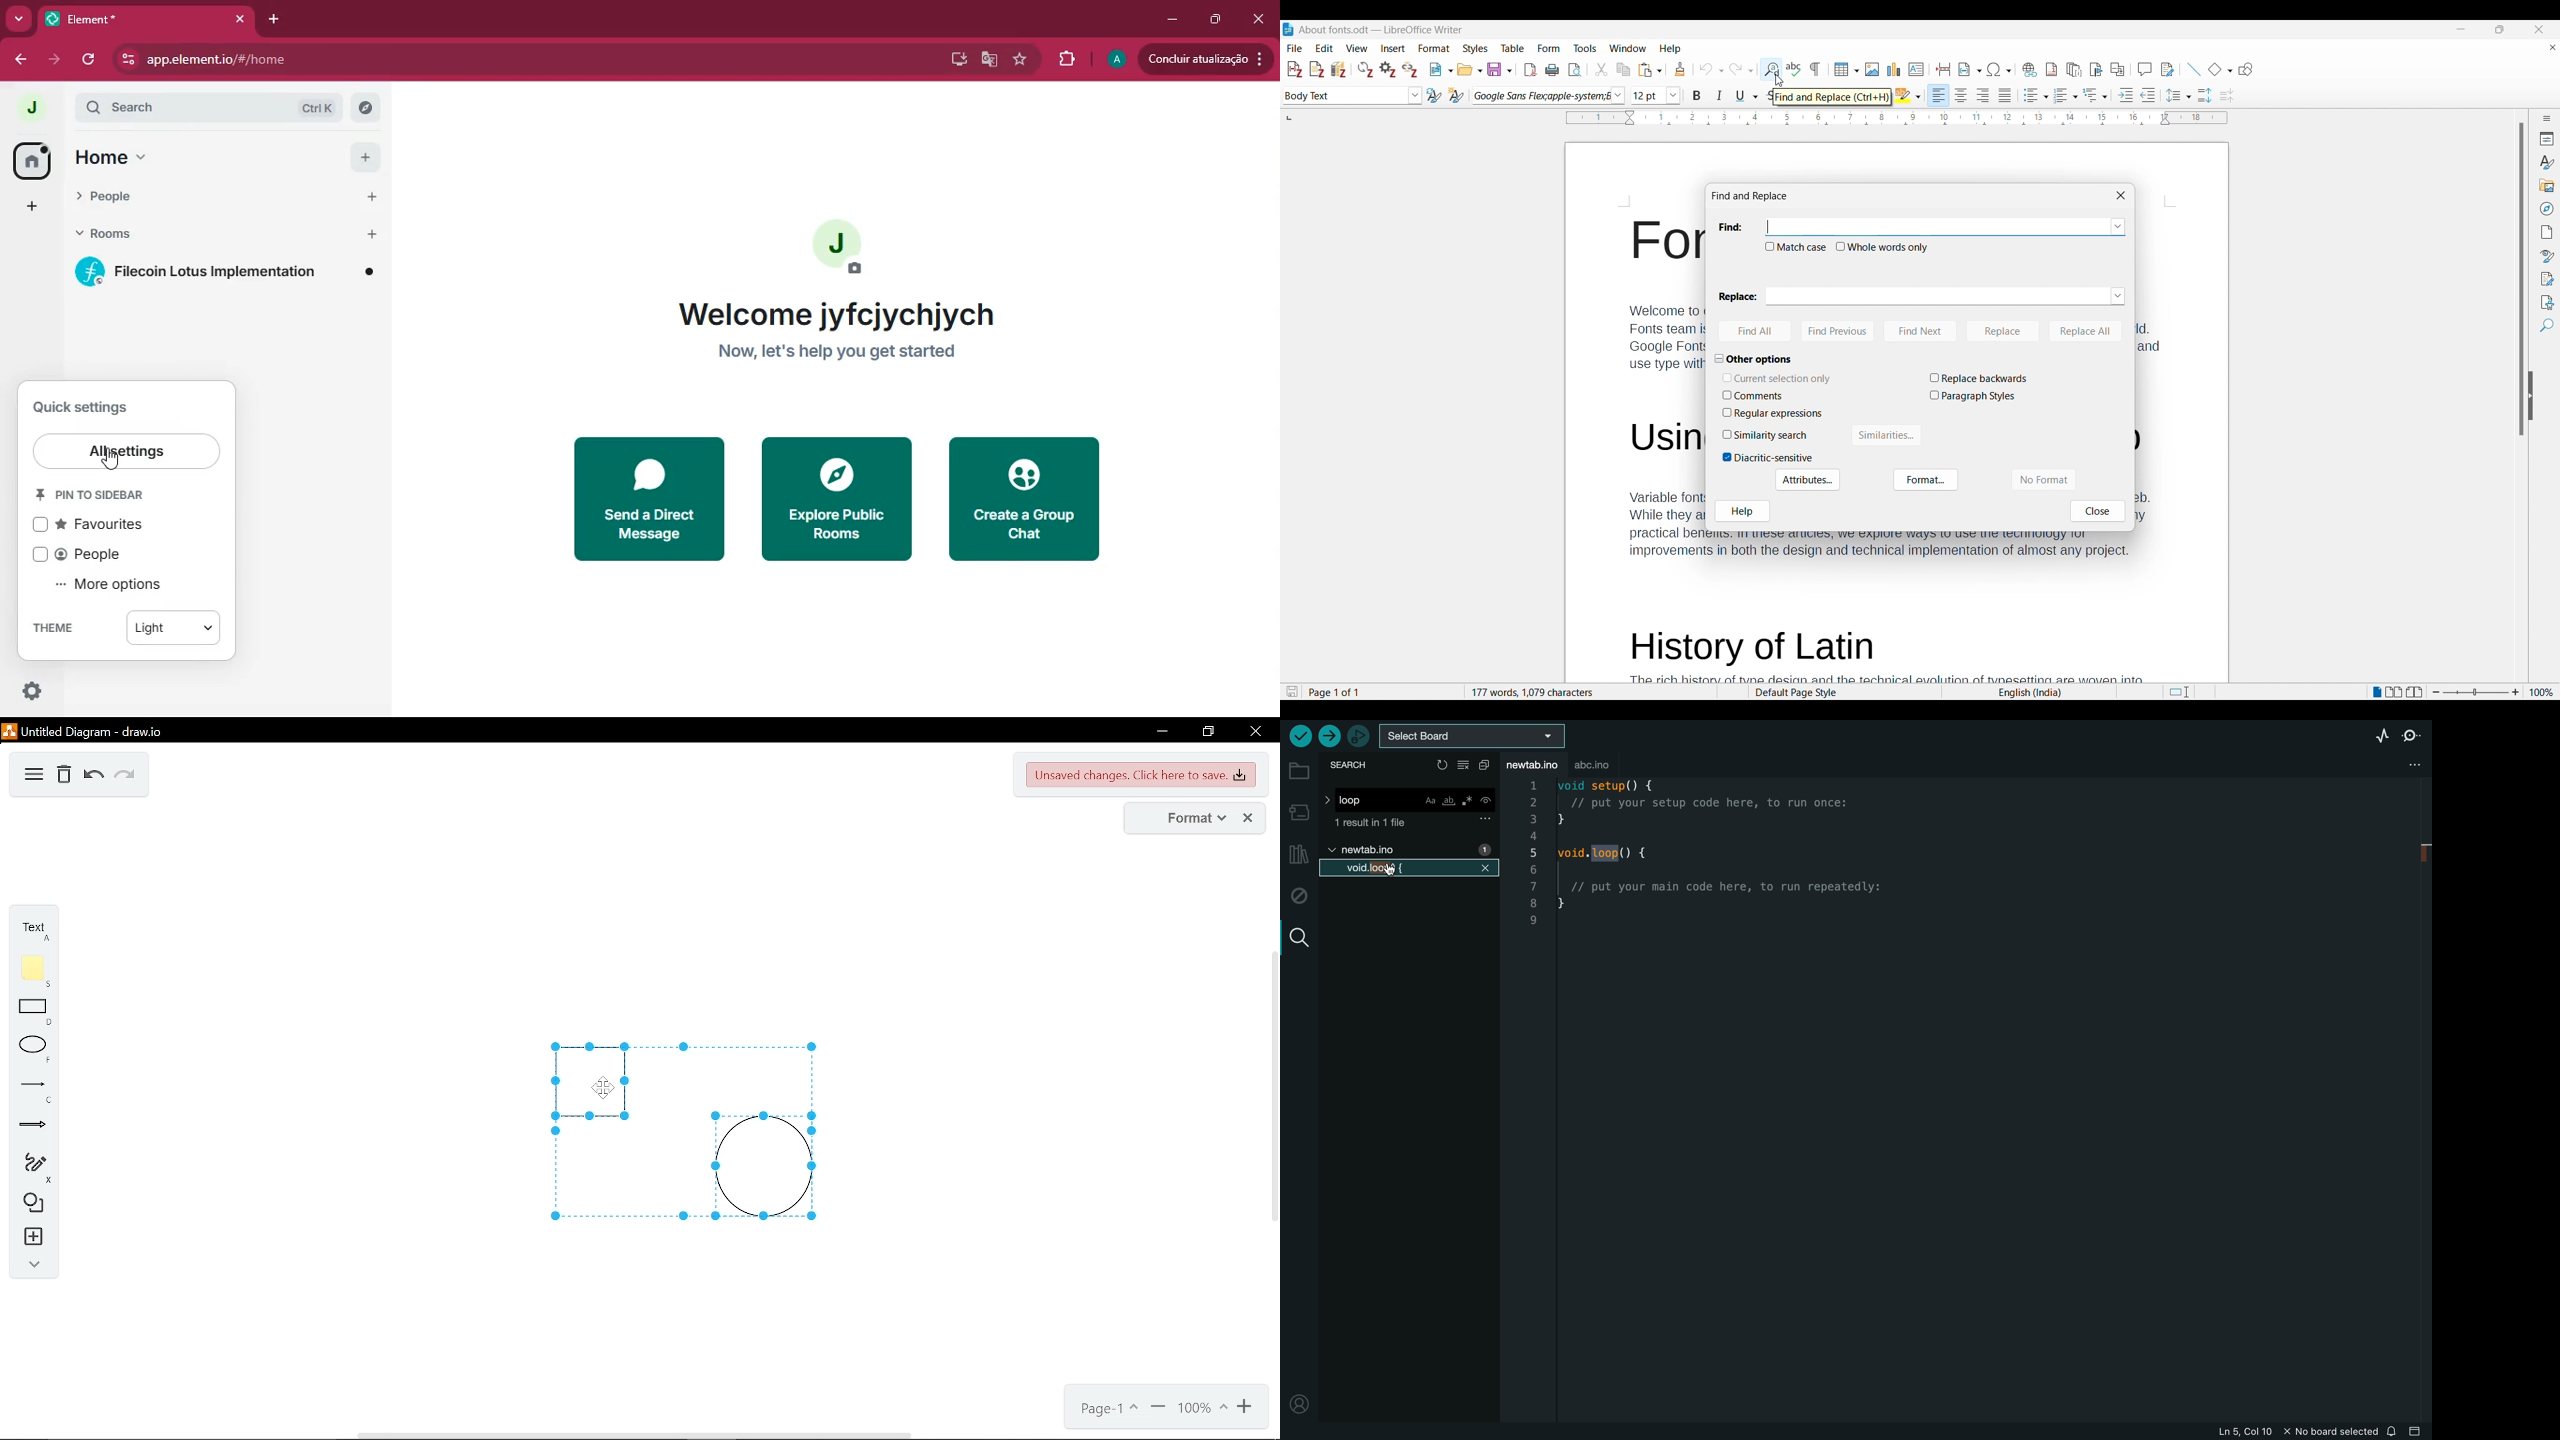 This screenshot has width=2576, height=1456. Describe the element at coordinates (27, 1168) in the screenshot. I see `freehand` at that location.